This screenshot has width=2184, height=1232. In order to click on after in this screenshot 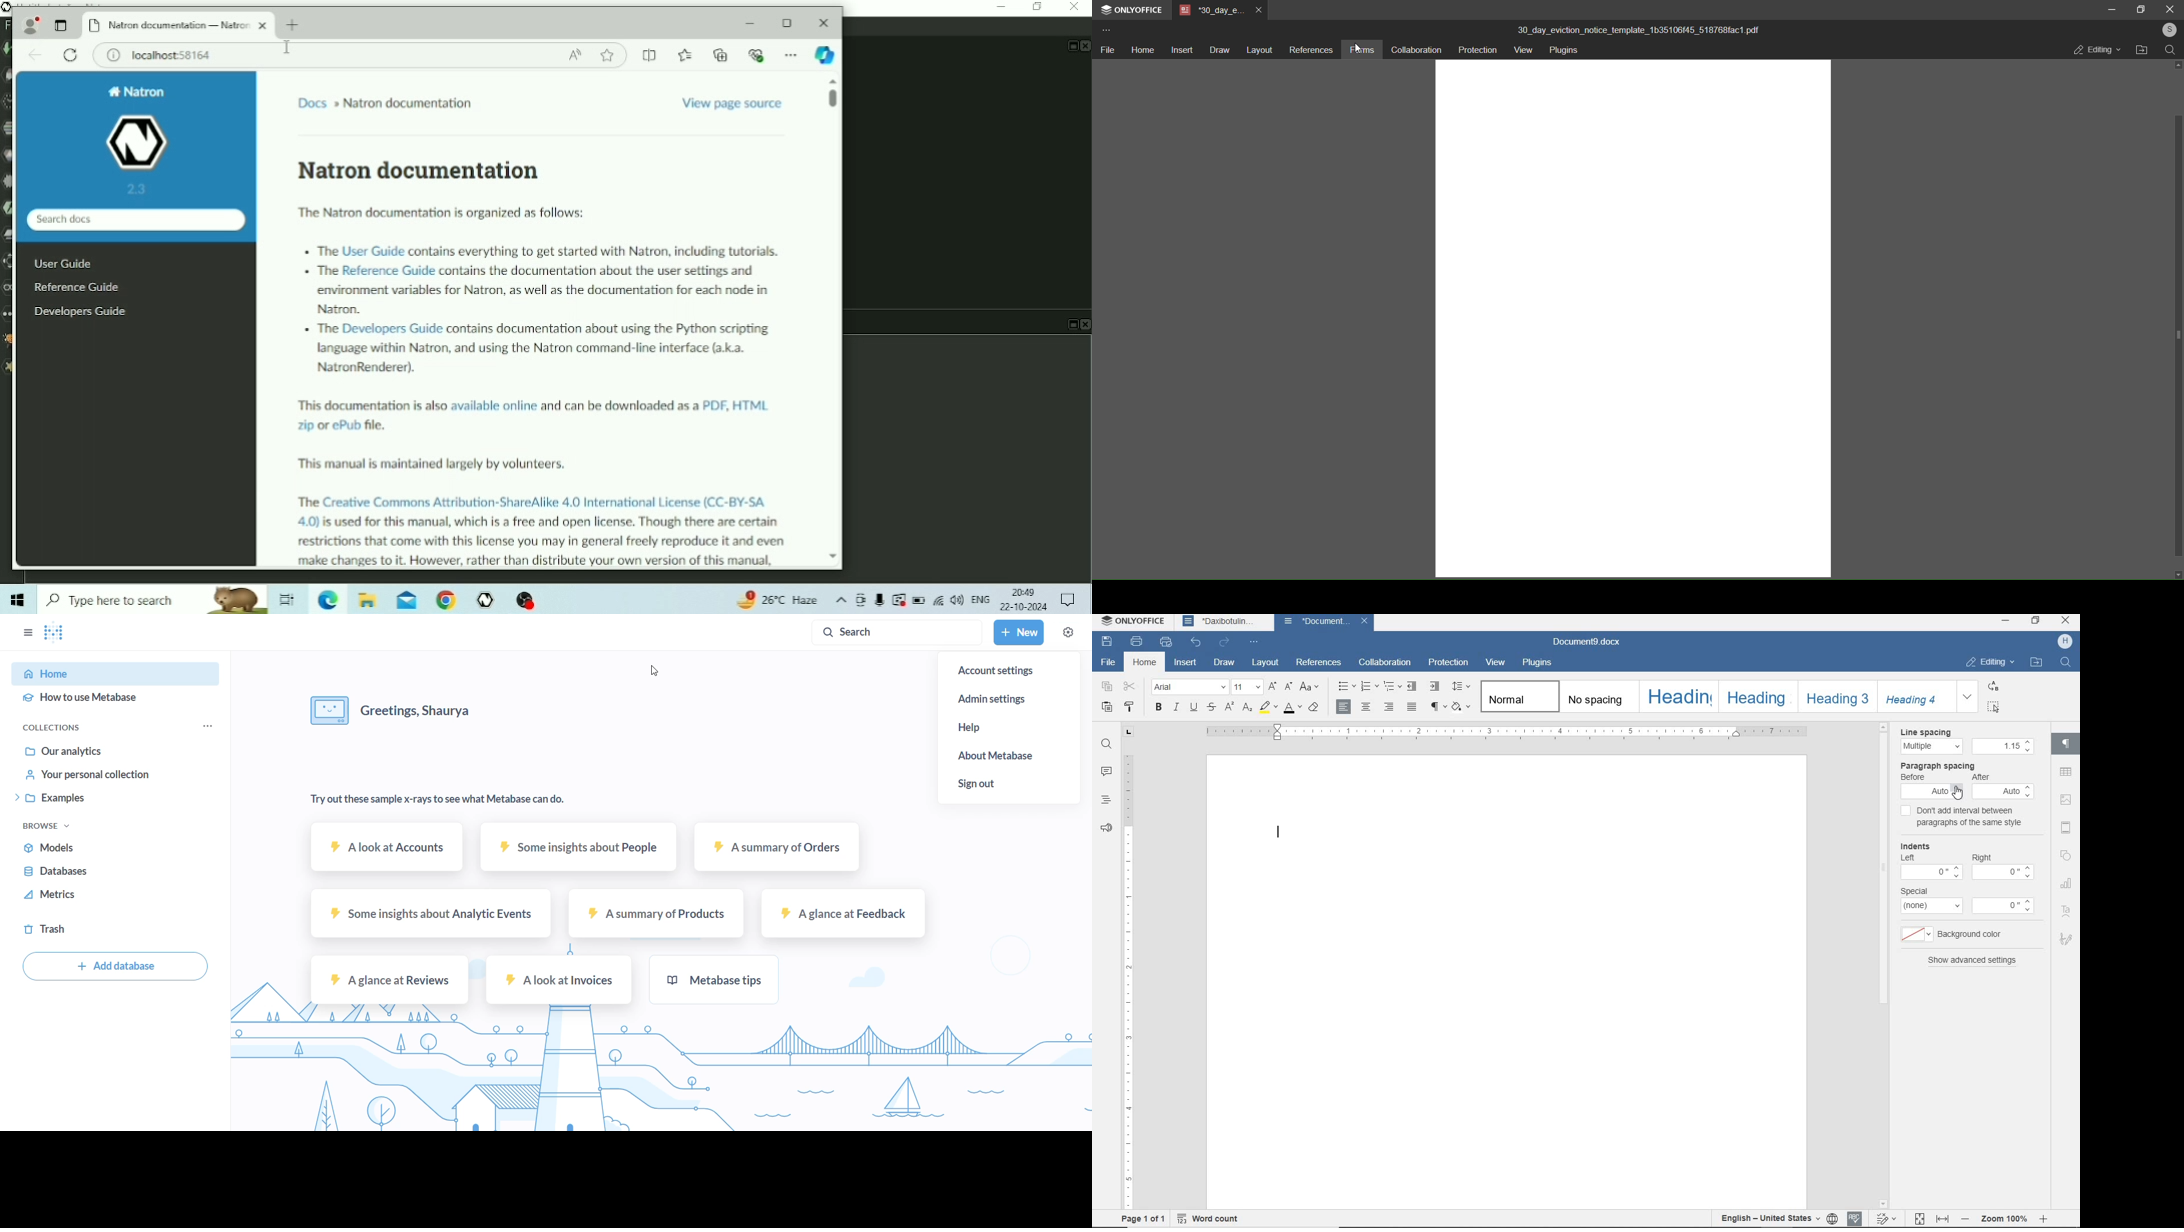, I will do `click(1981, 777)`.